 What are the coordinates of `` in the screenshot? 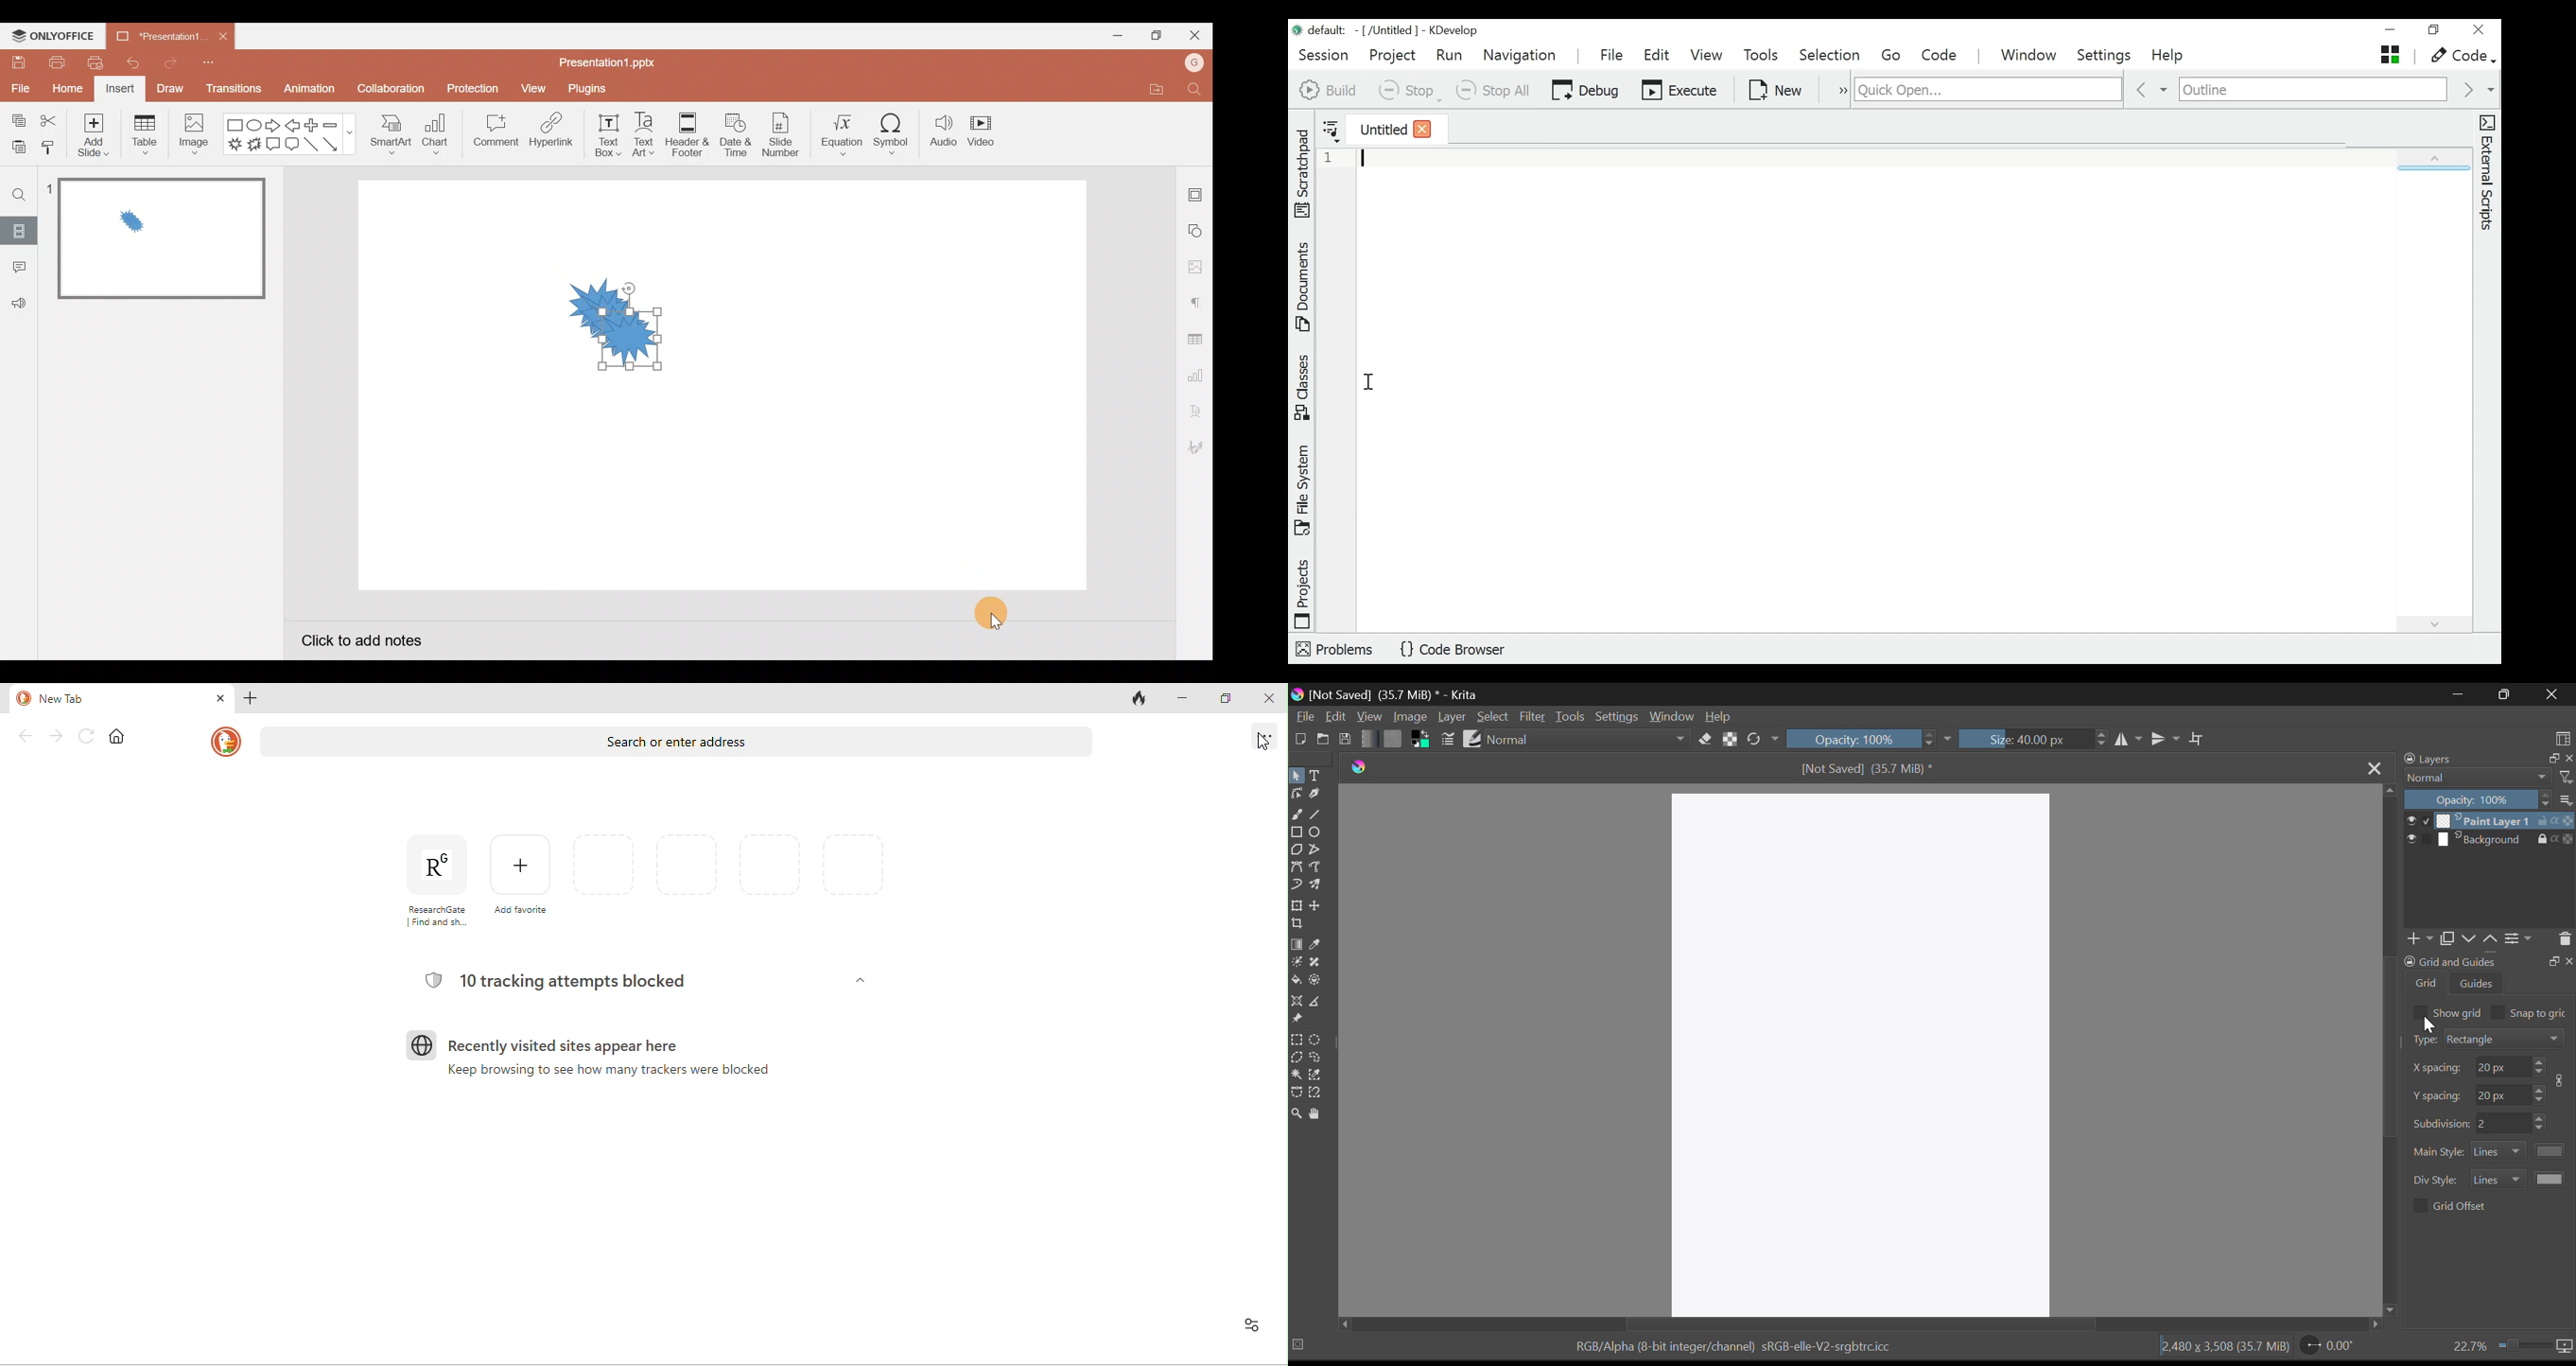 It's located at (2553, 960).